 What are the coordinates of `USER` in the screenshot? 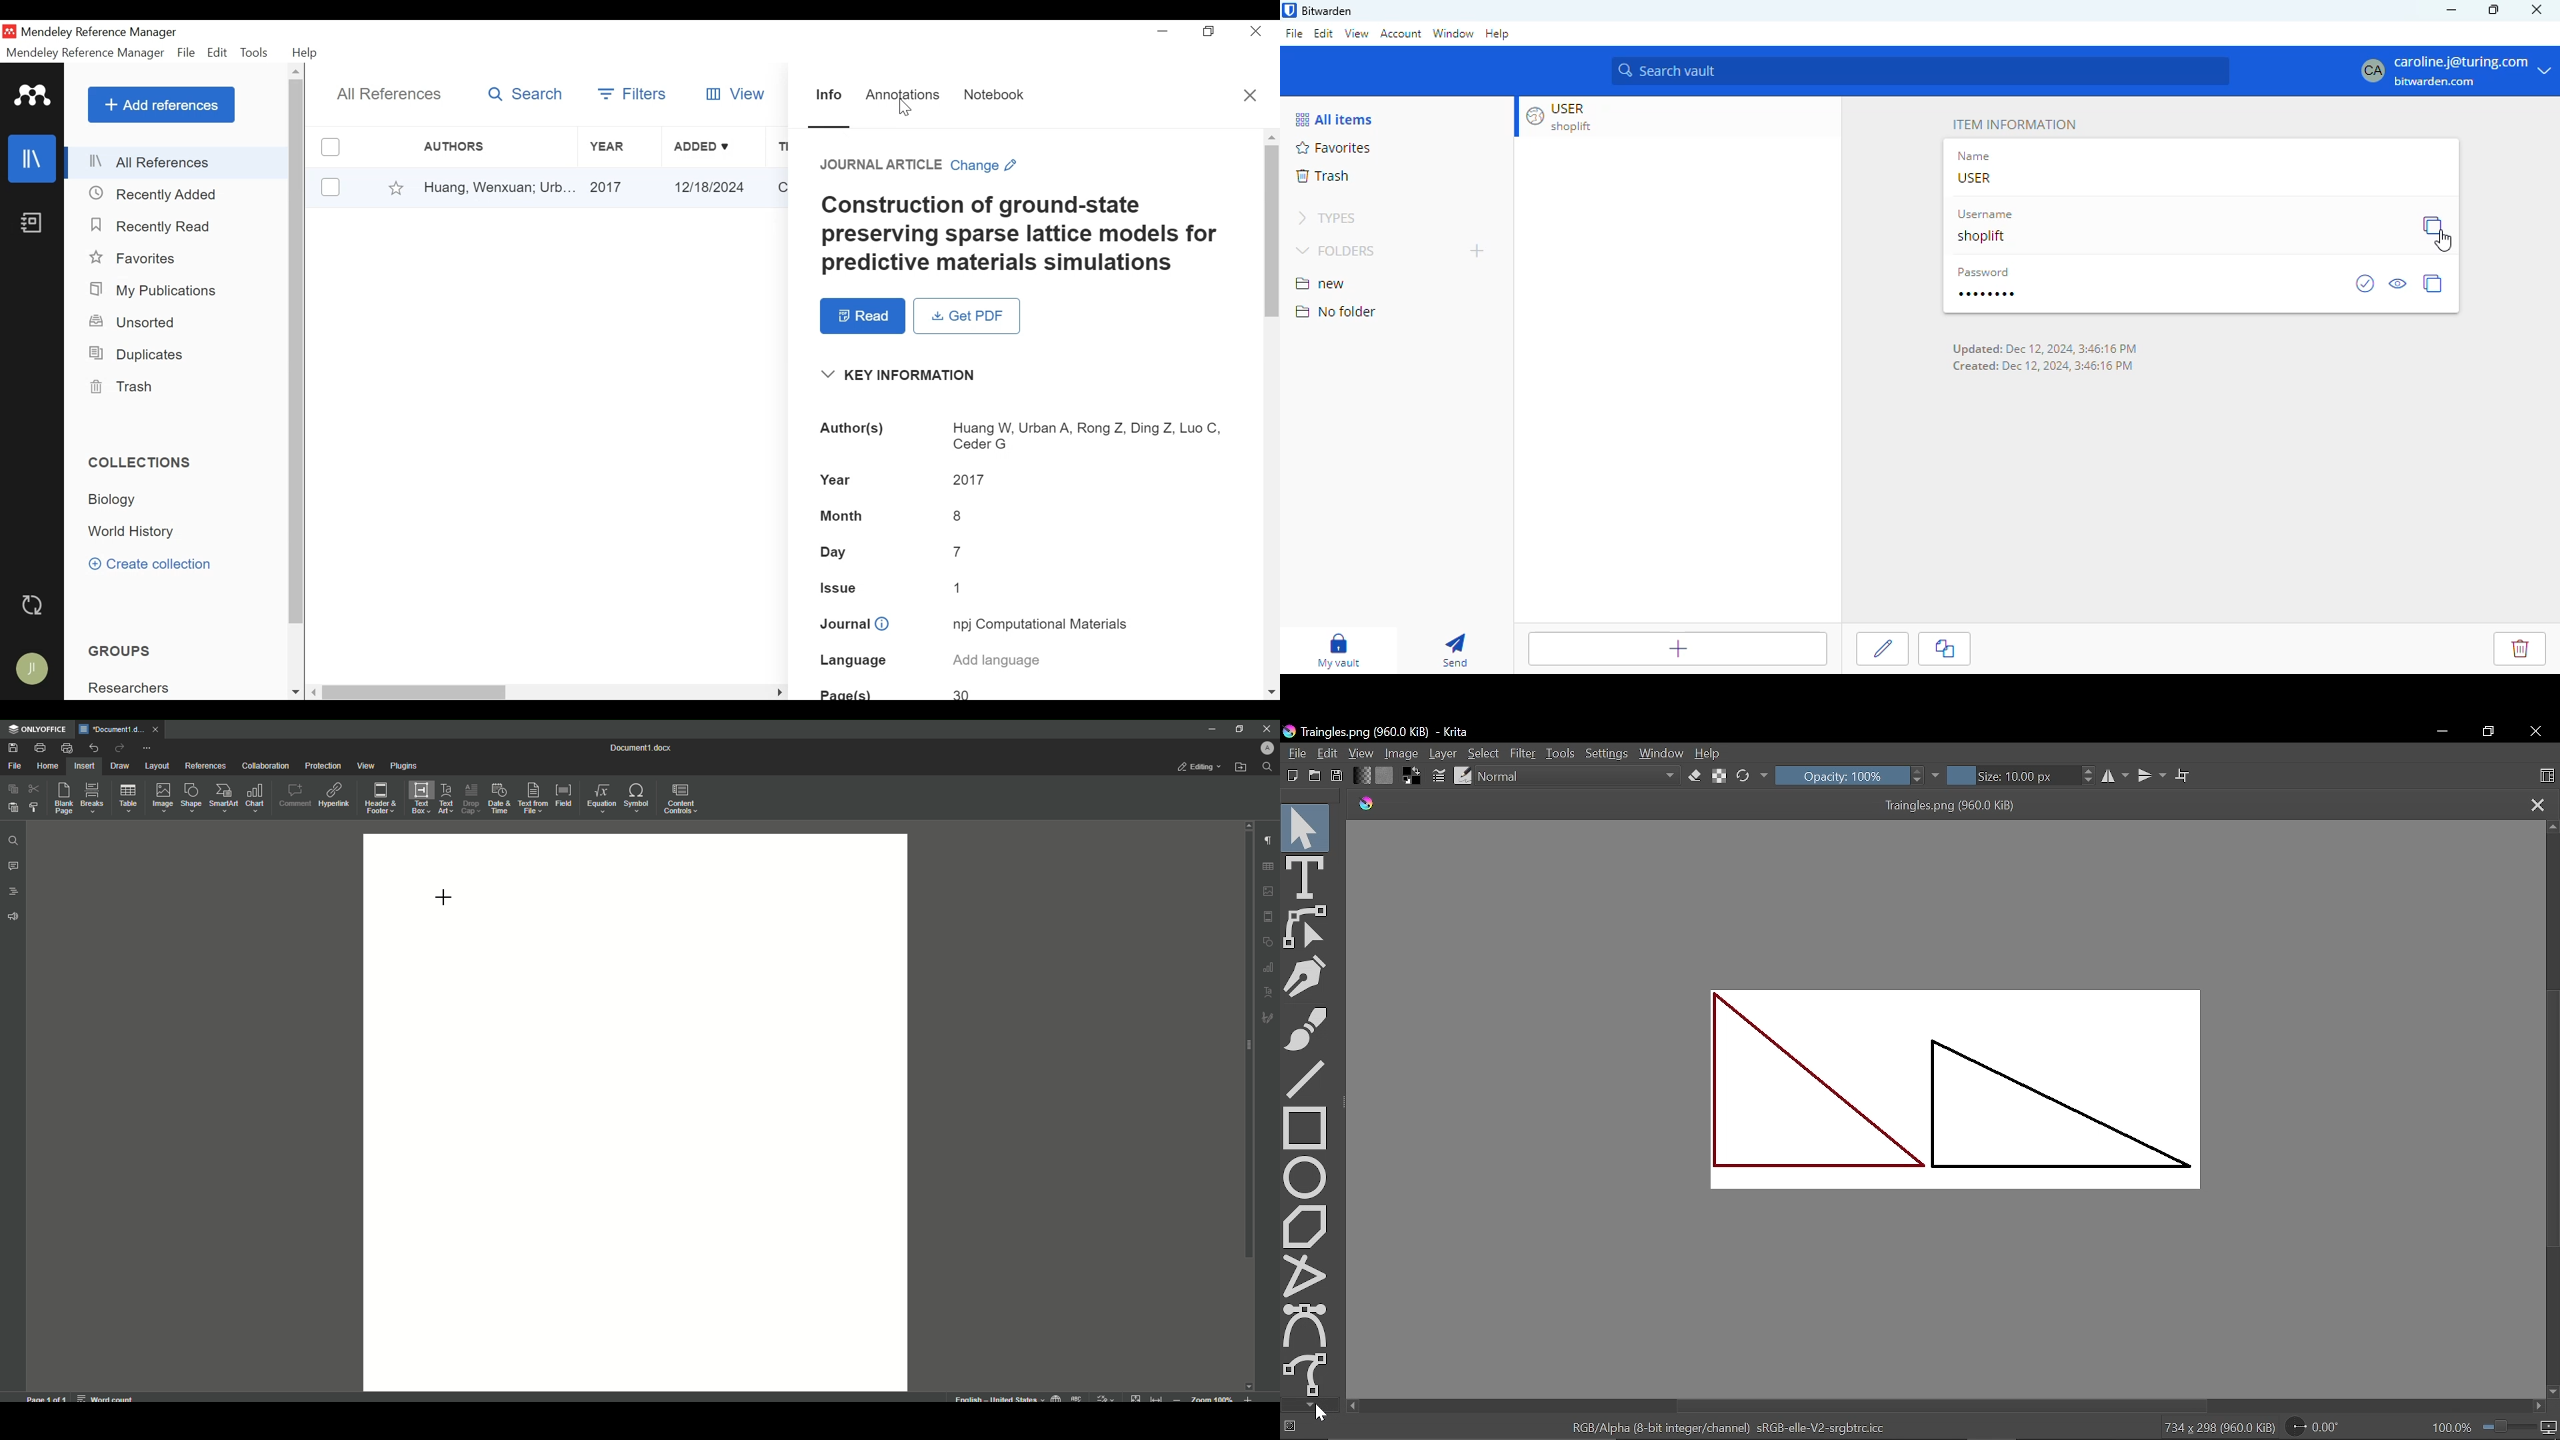 It's located at (1974, 178).